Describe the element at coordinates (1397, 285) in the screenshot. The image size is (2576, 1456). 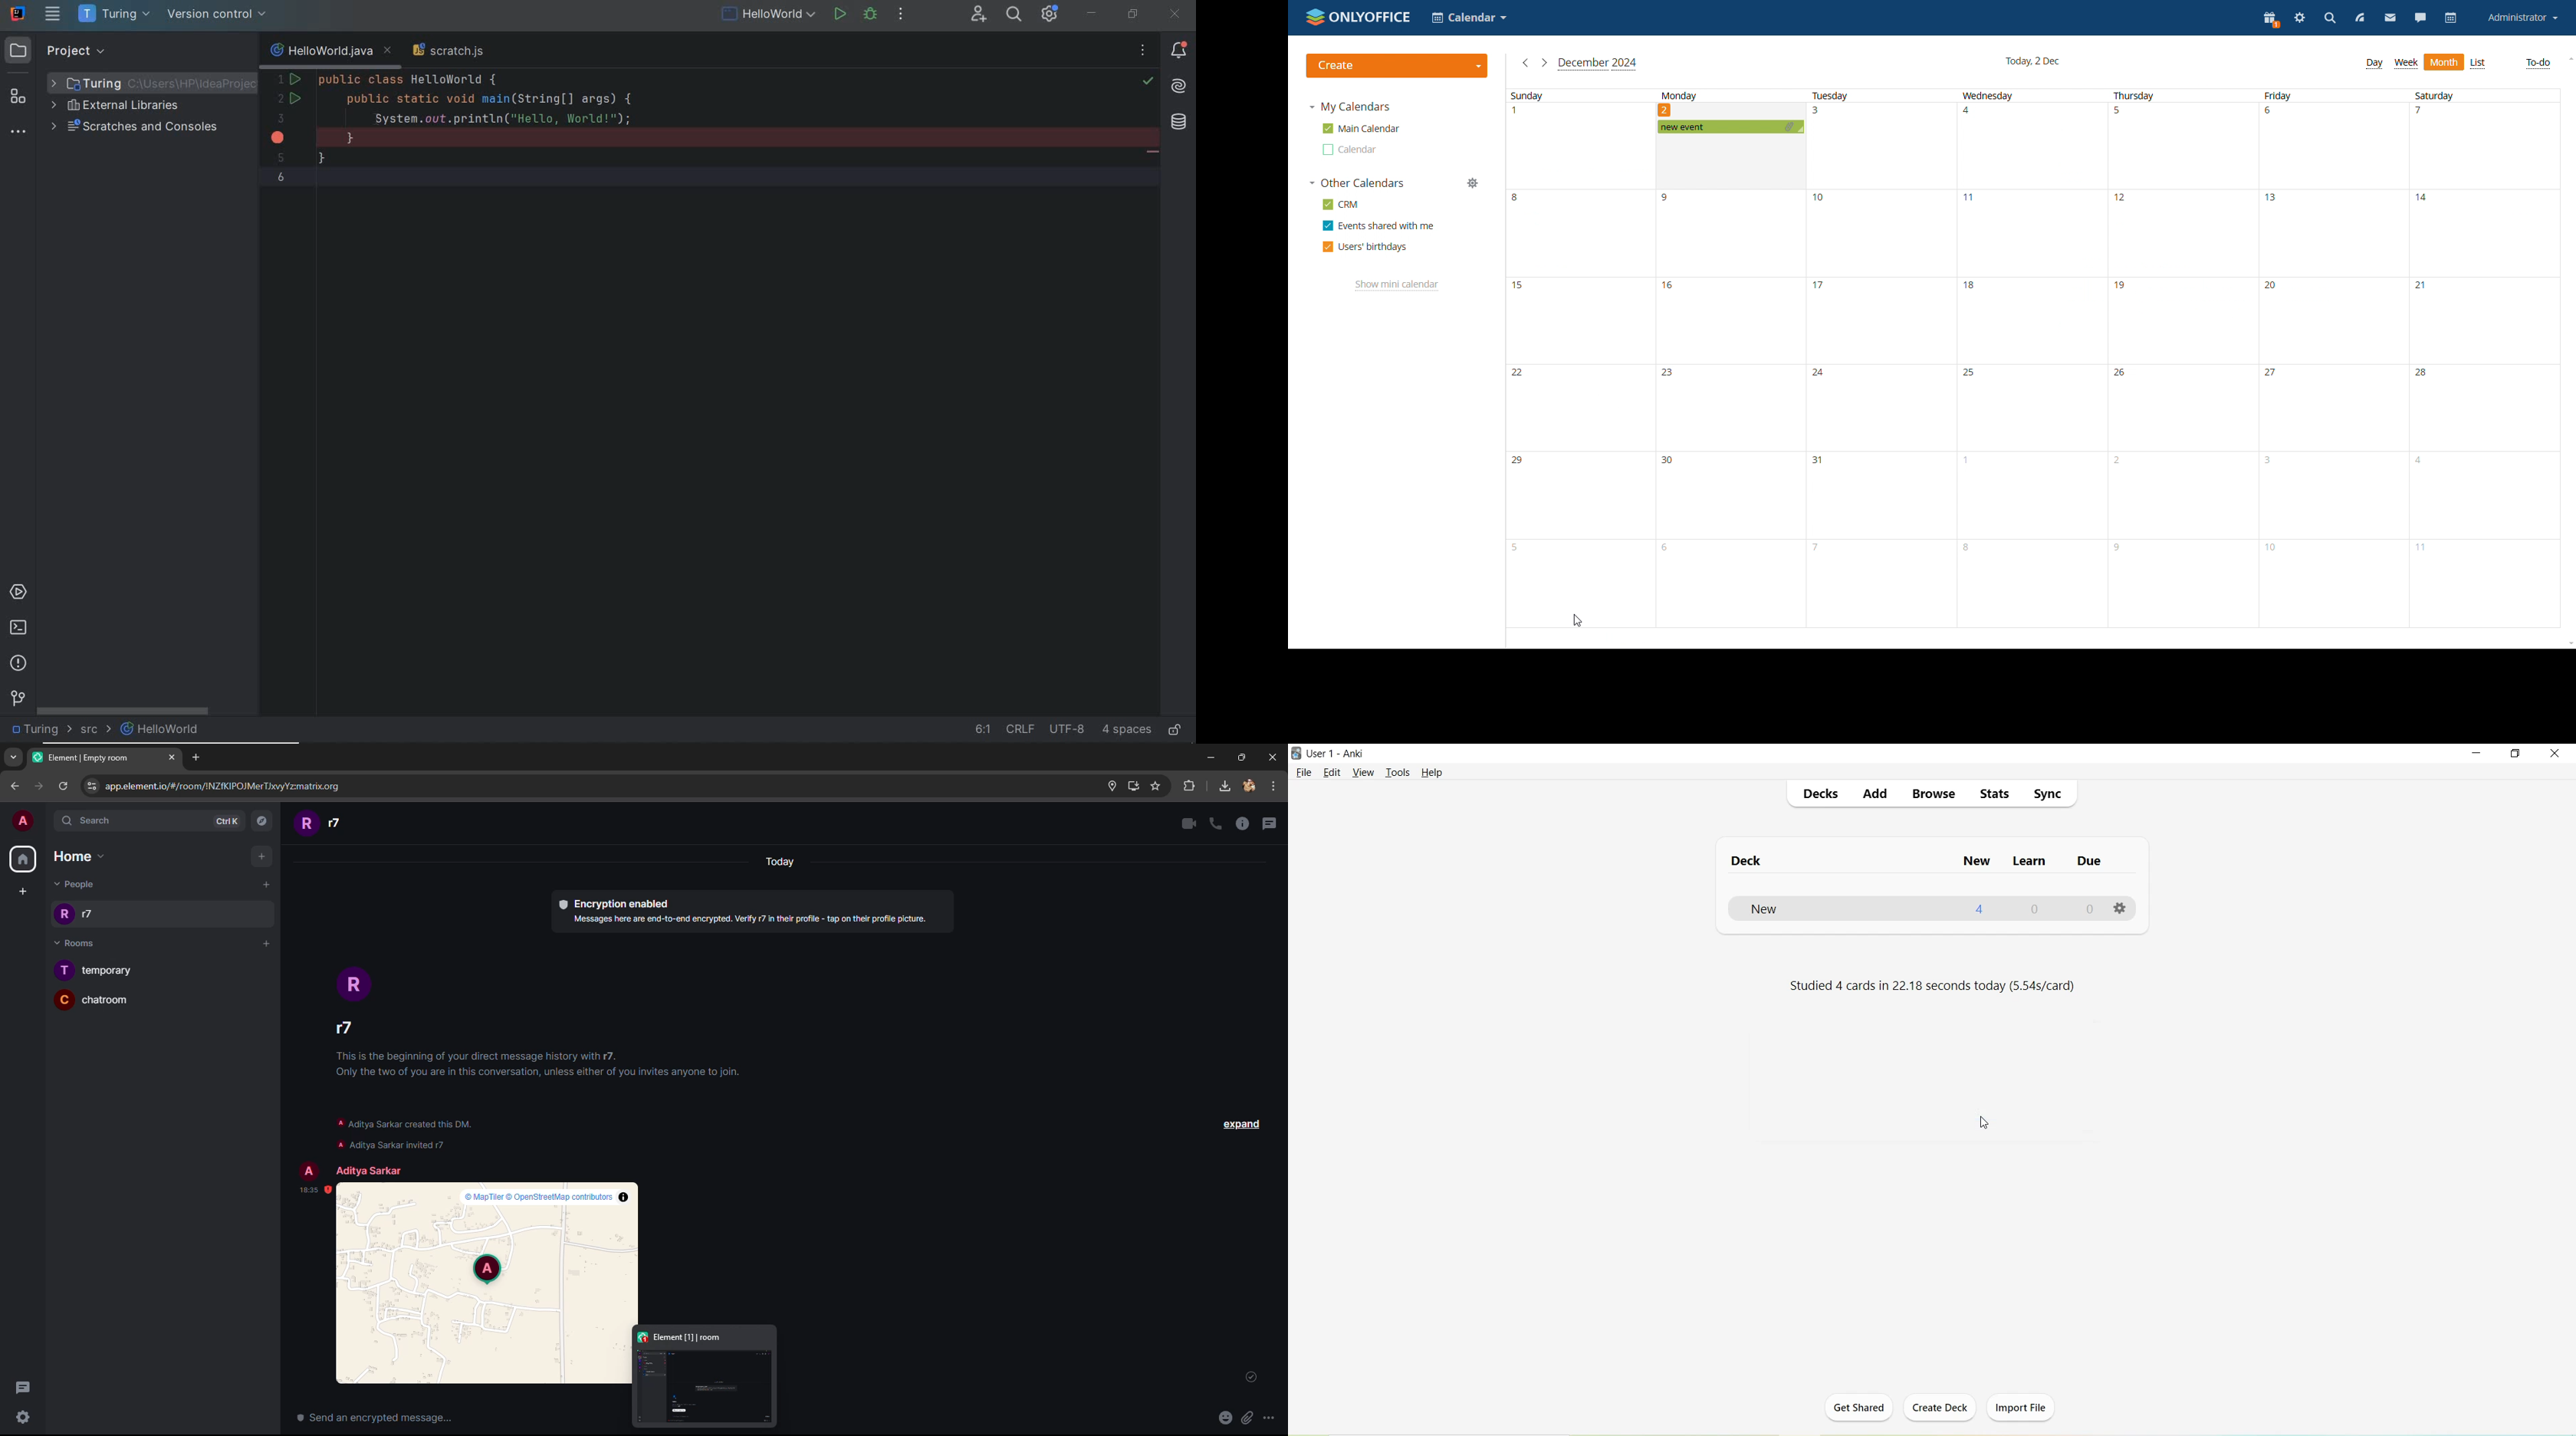
I see `show mini calendar` at that location.